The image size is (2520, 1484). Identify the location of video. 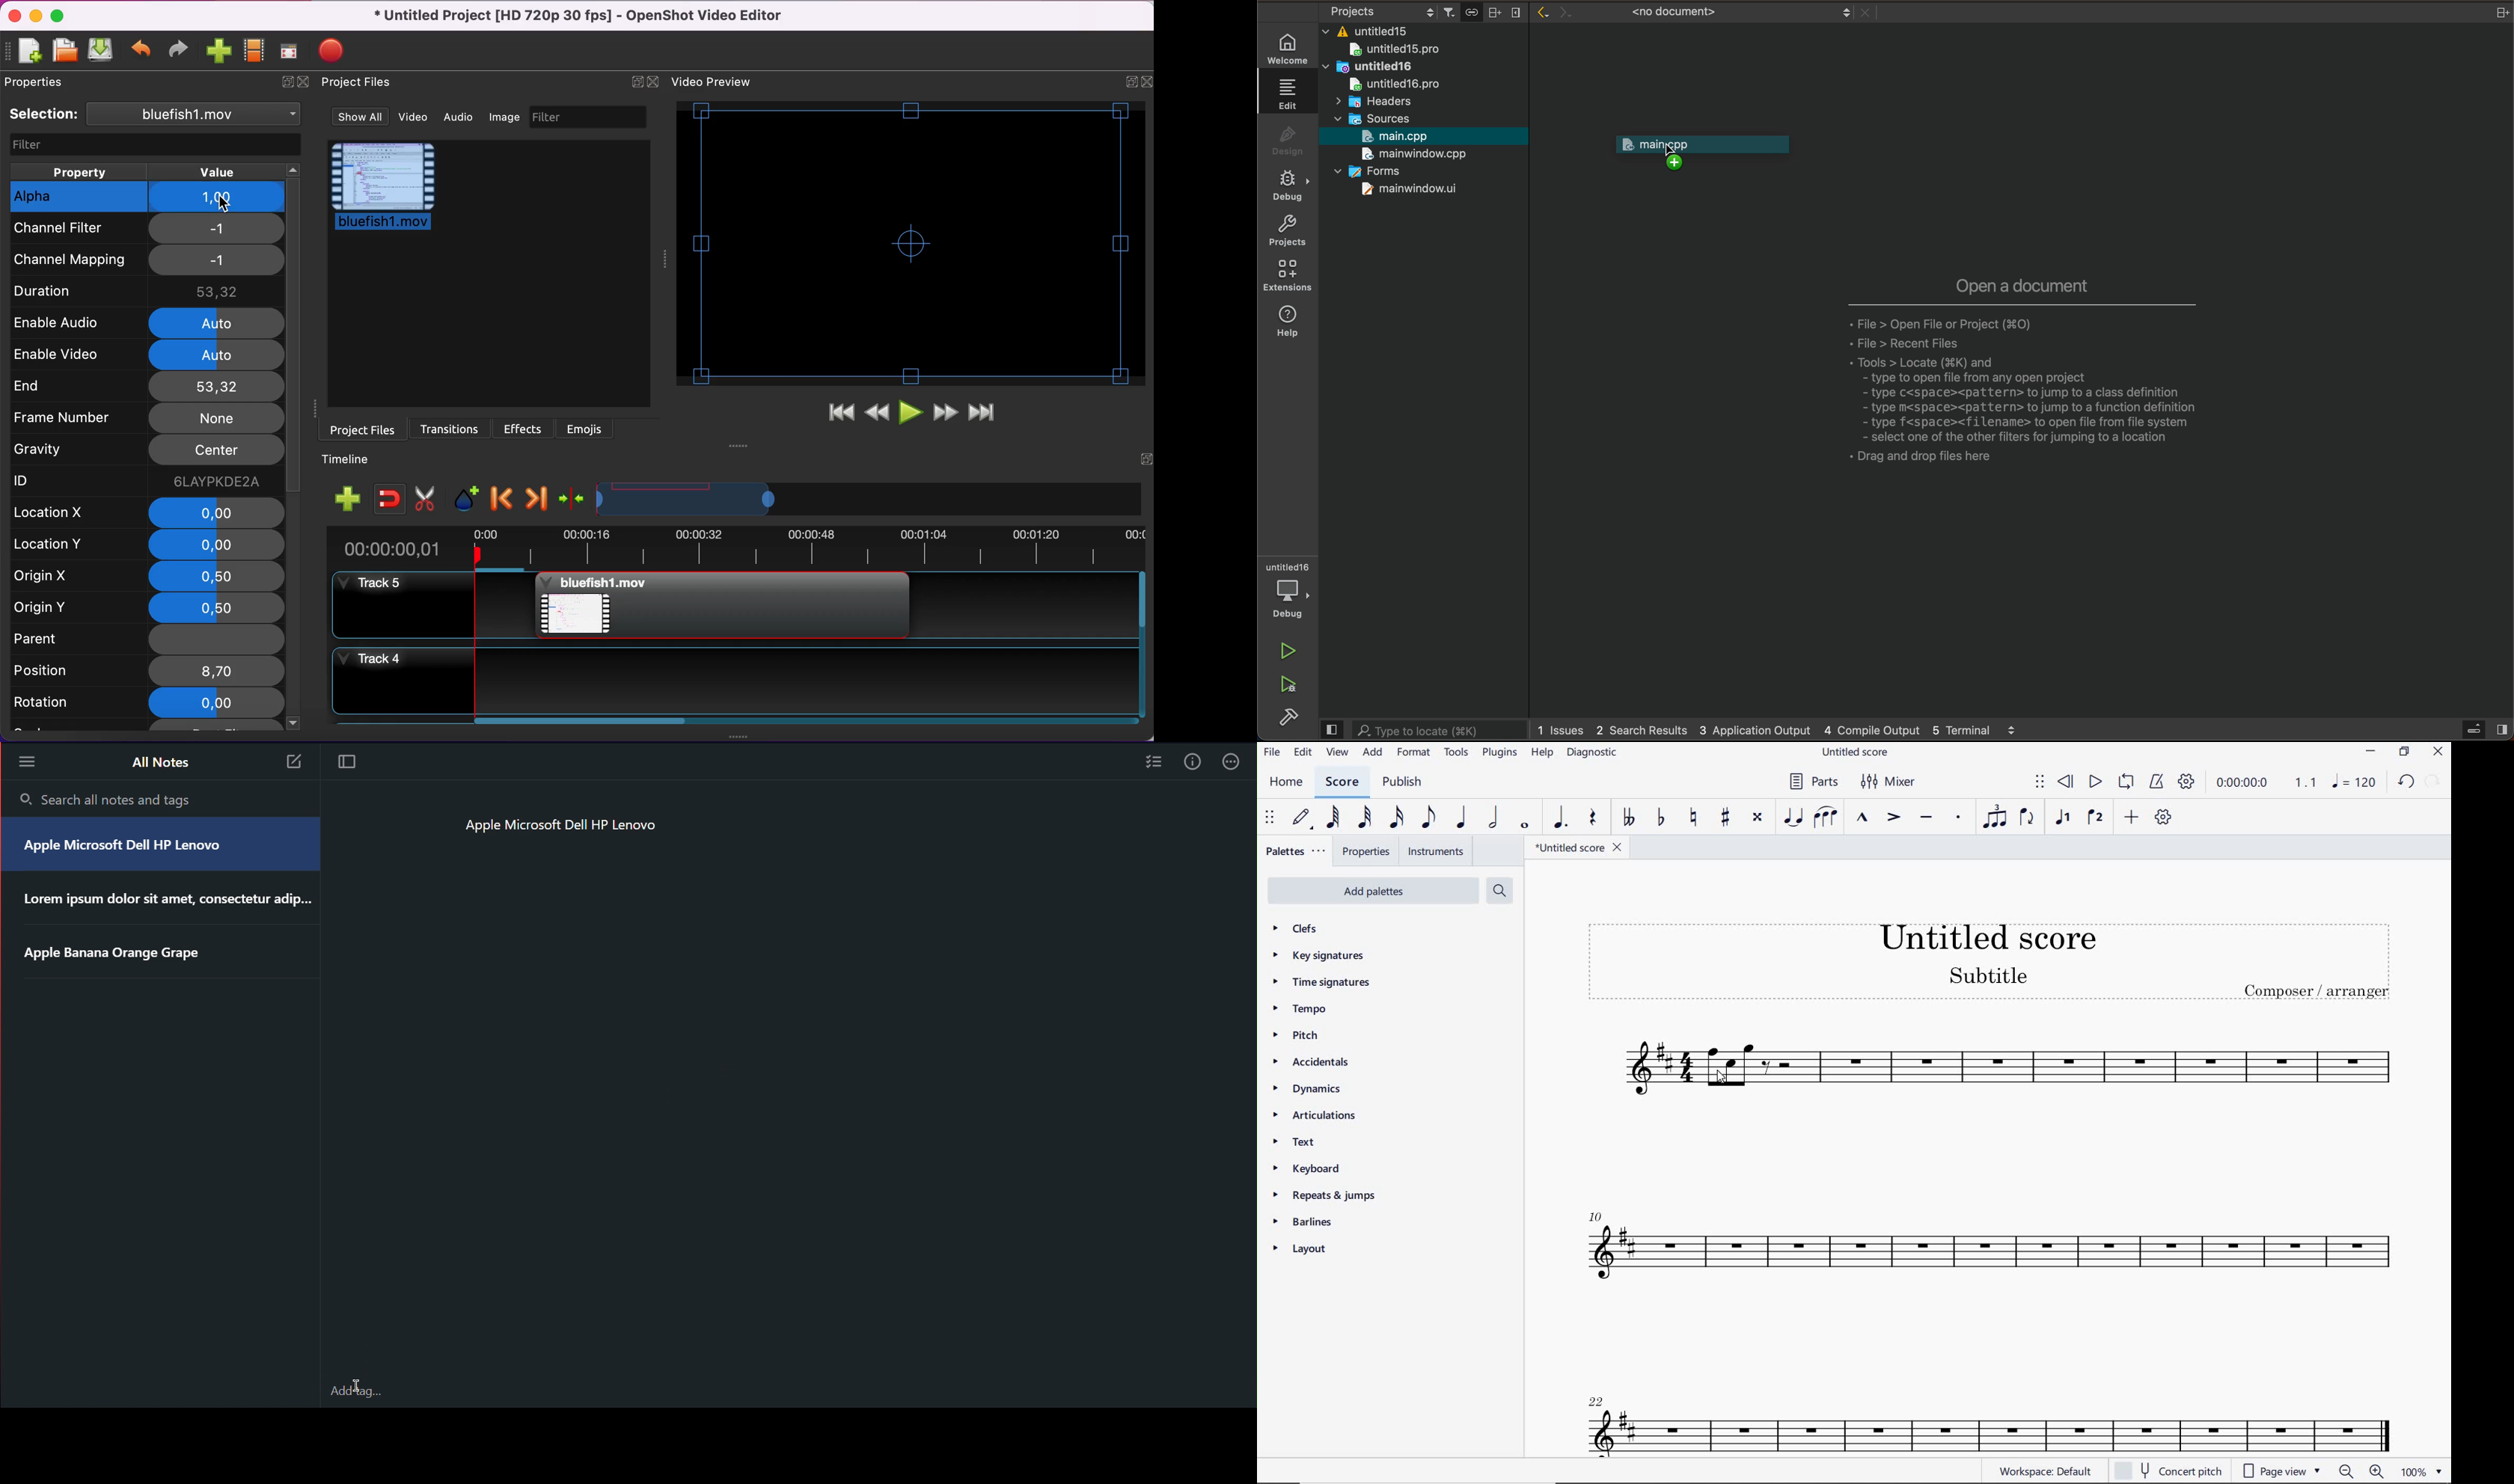
(418, 118).